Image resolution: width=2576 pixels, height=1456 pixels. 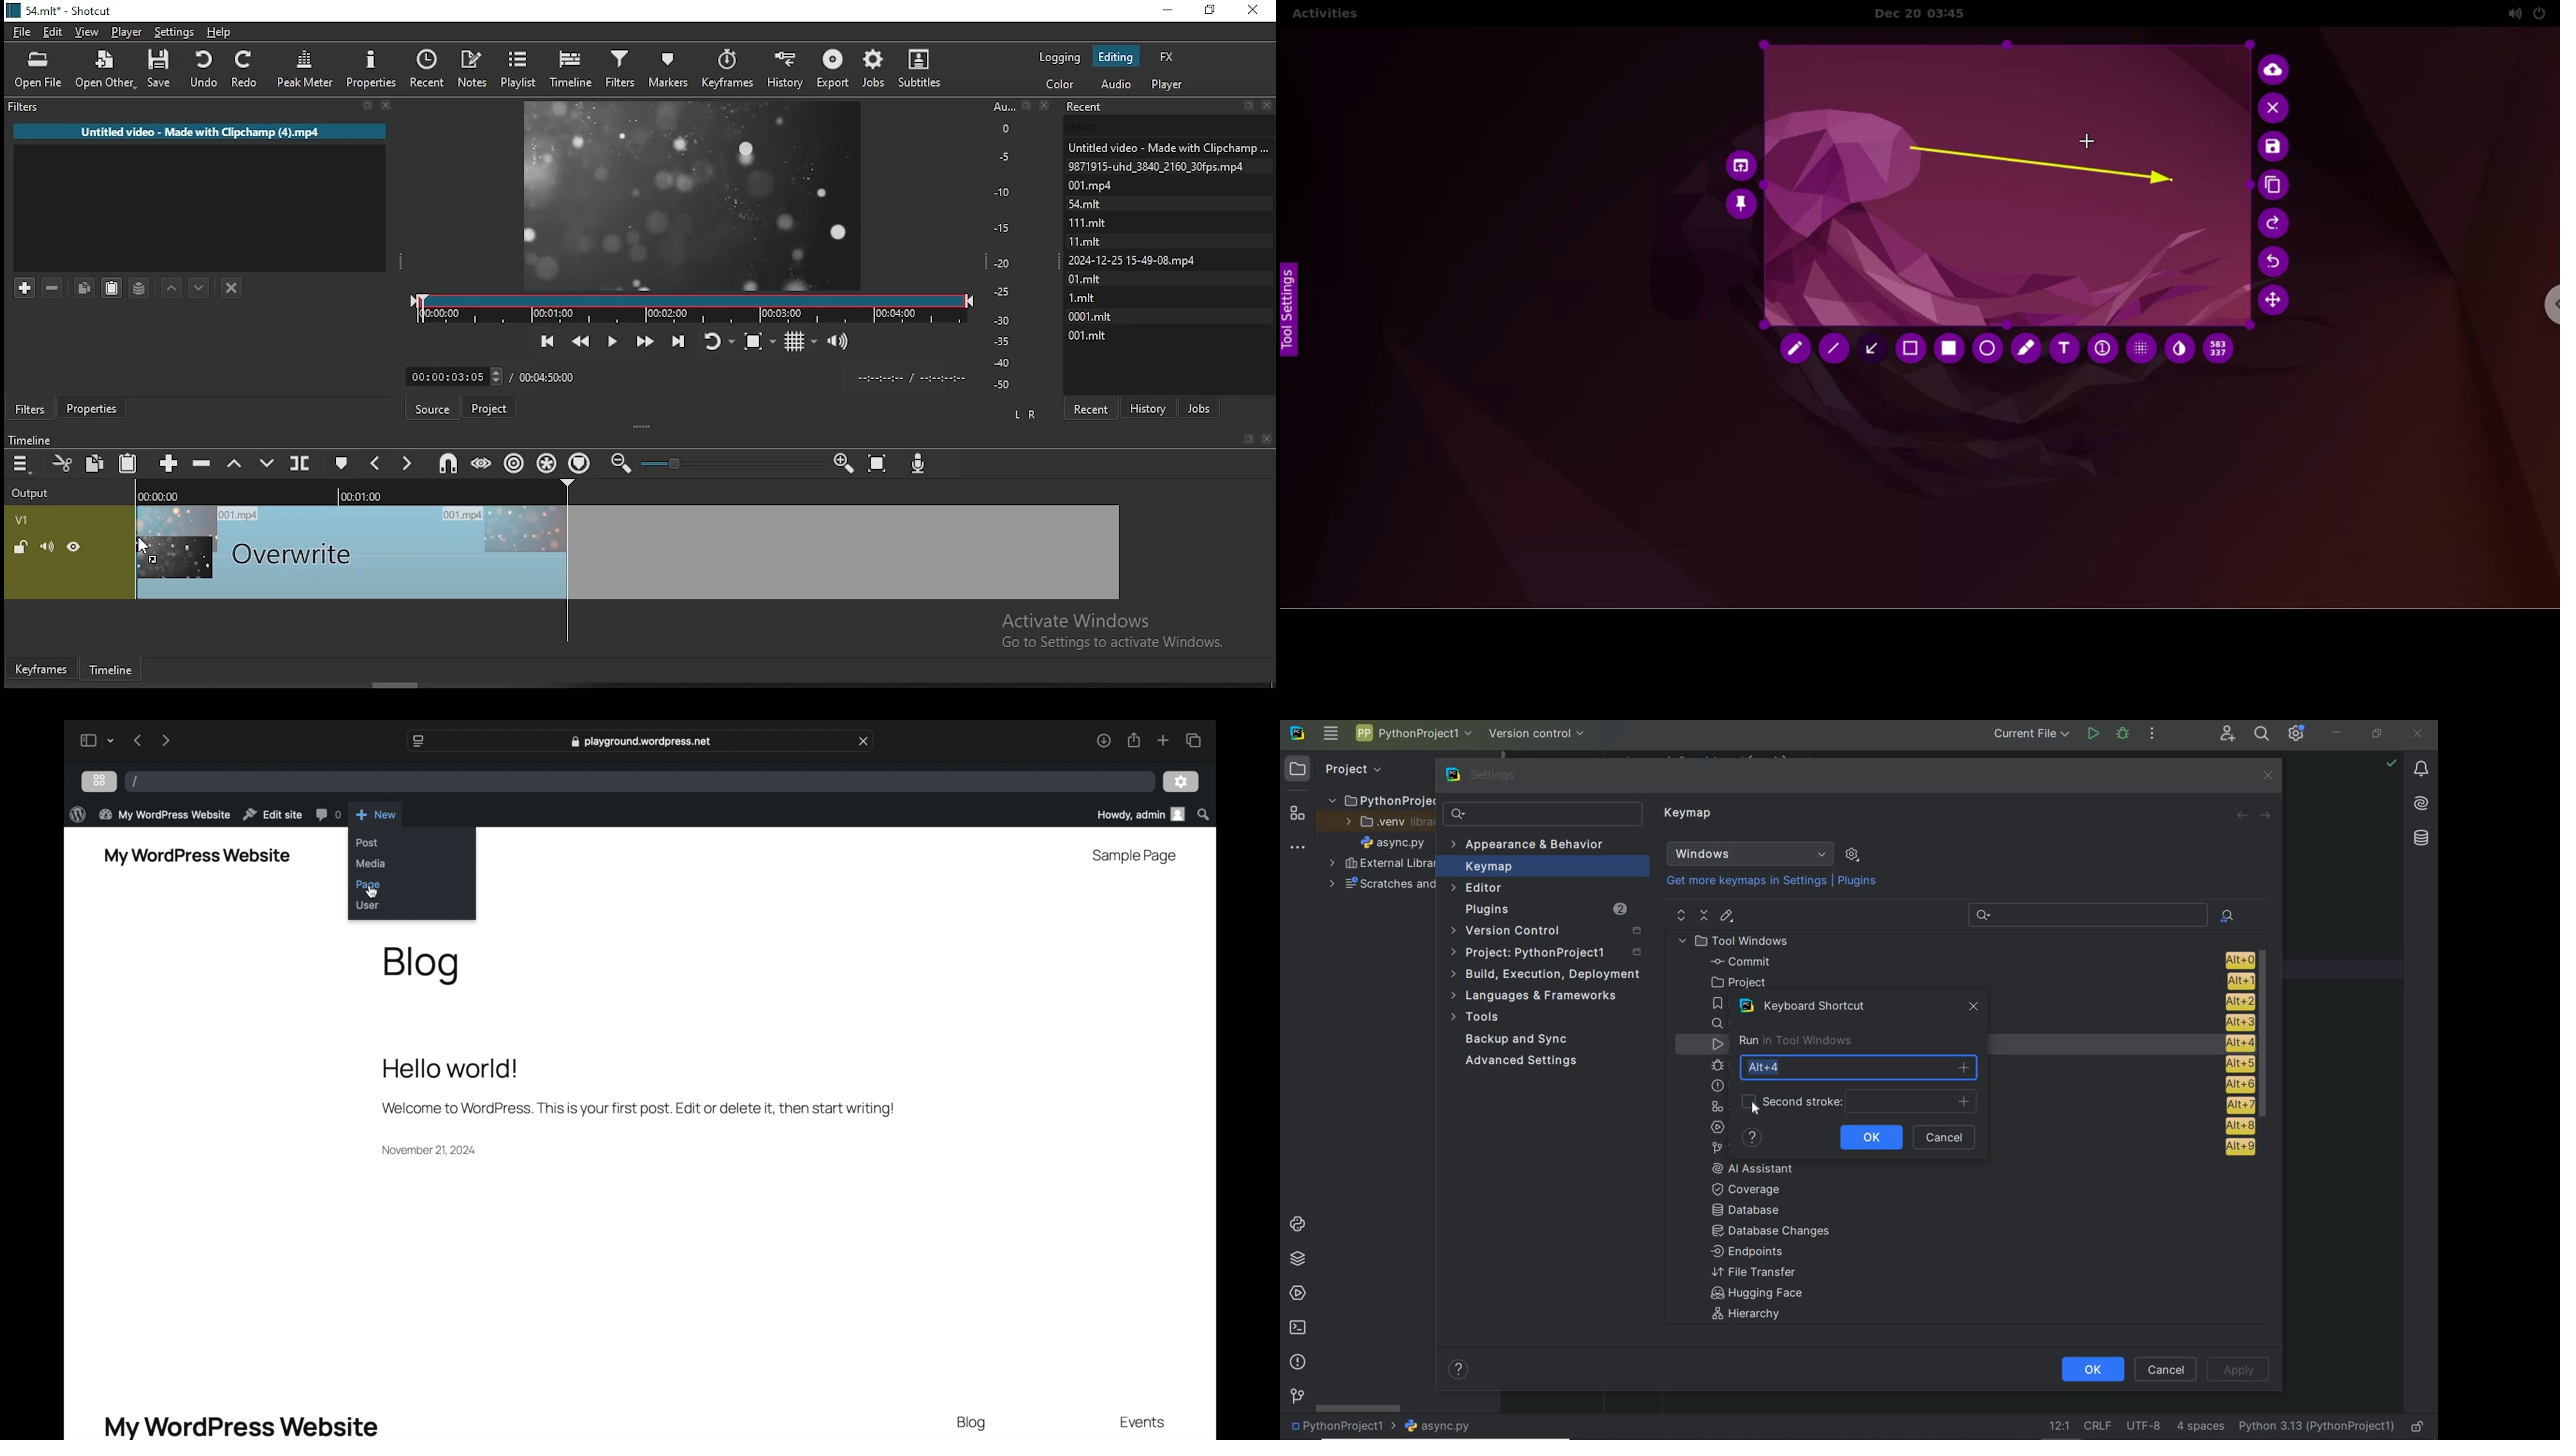 I want to click on timeline menu, so click(x=21, y=464).